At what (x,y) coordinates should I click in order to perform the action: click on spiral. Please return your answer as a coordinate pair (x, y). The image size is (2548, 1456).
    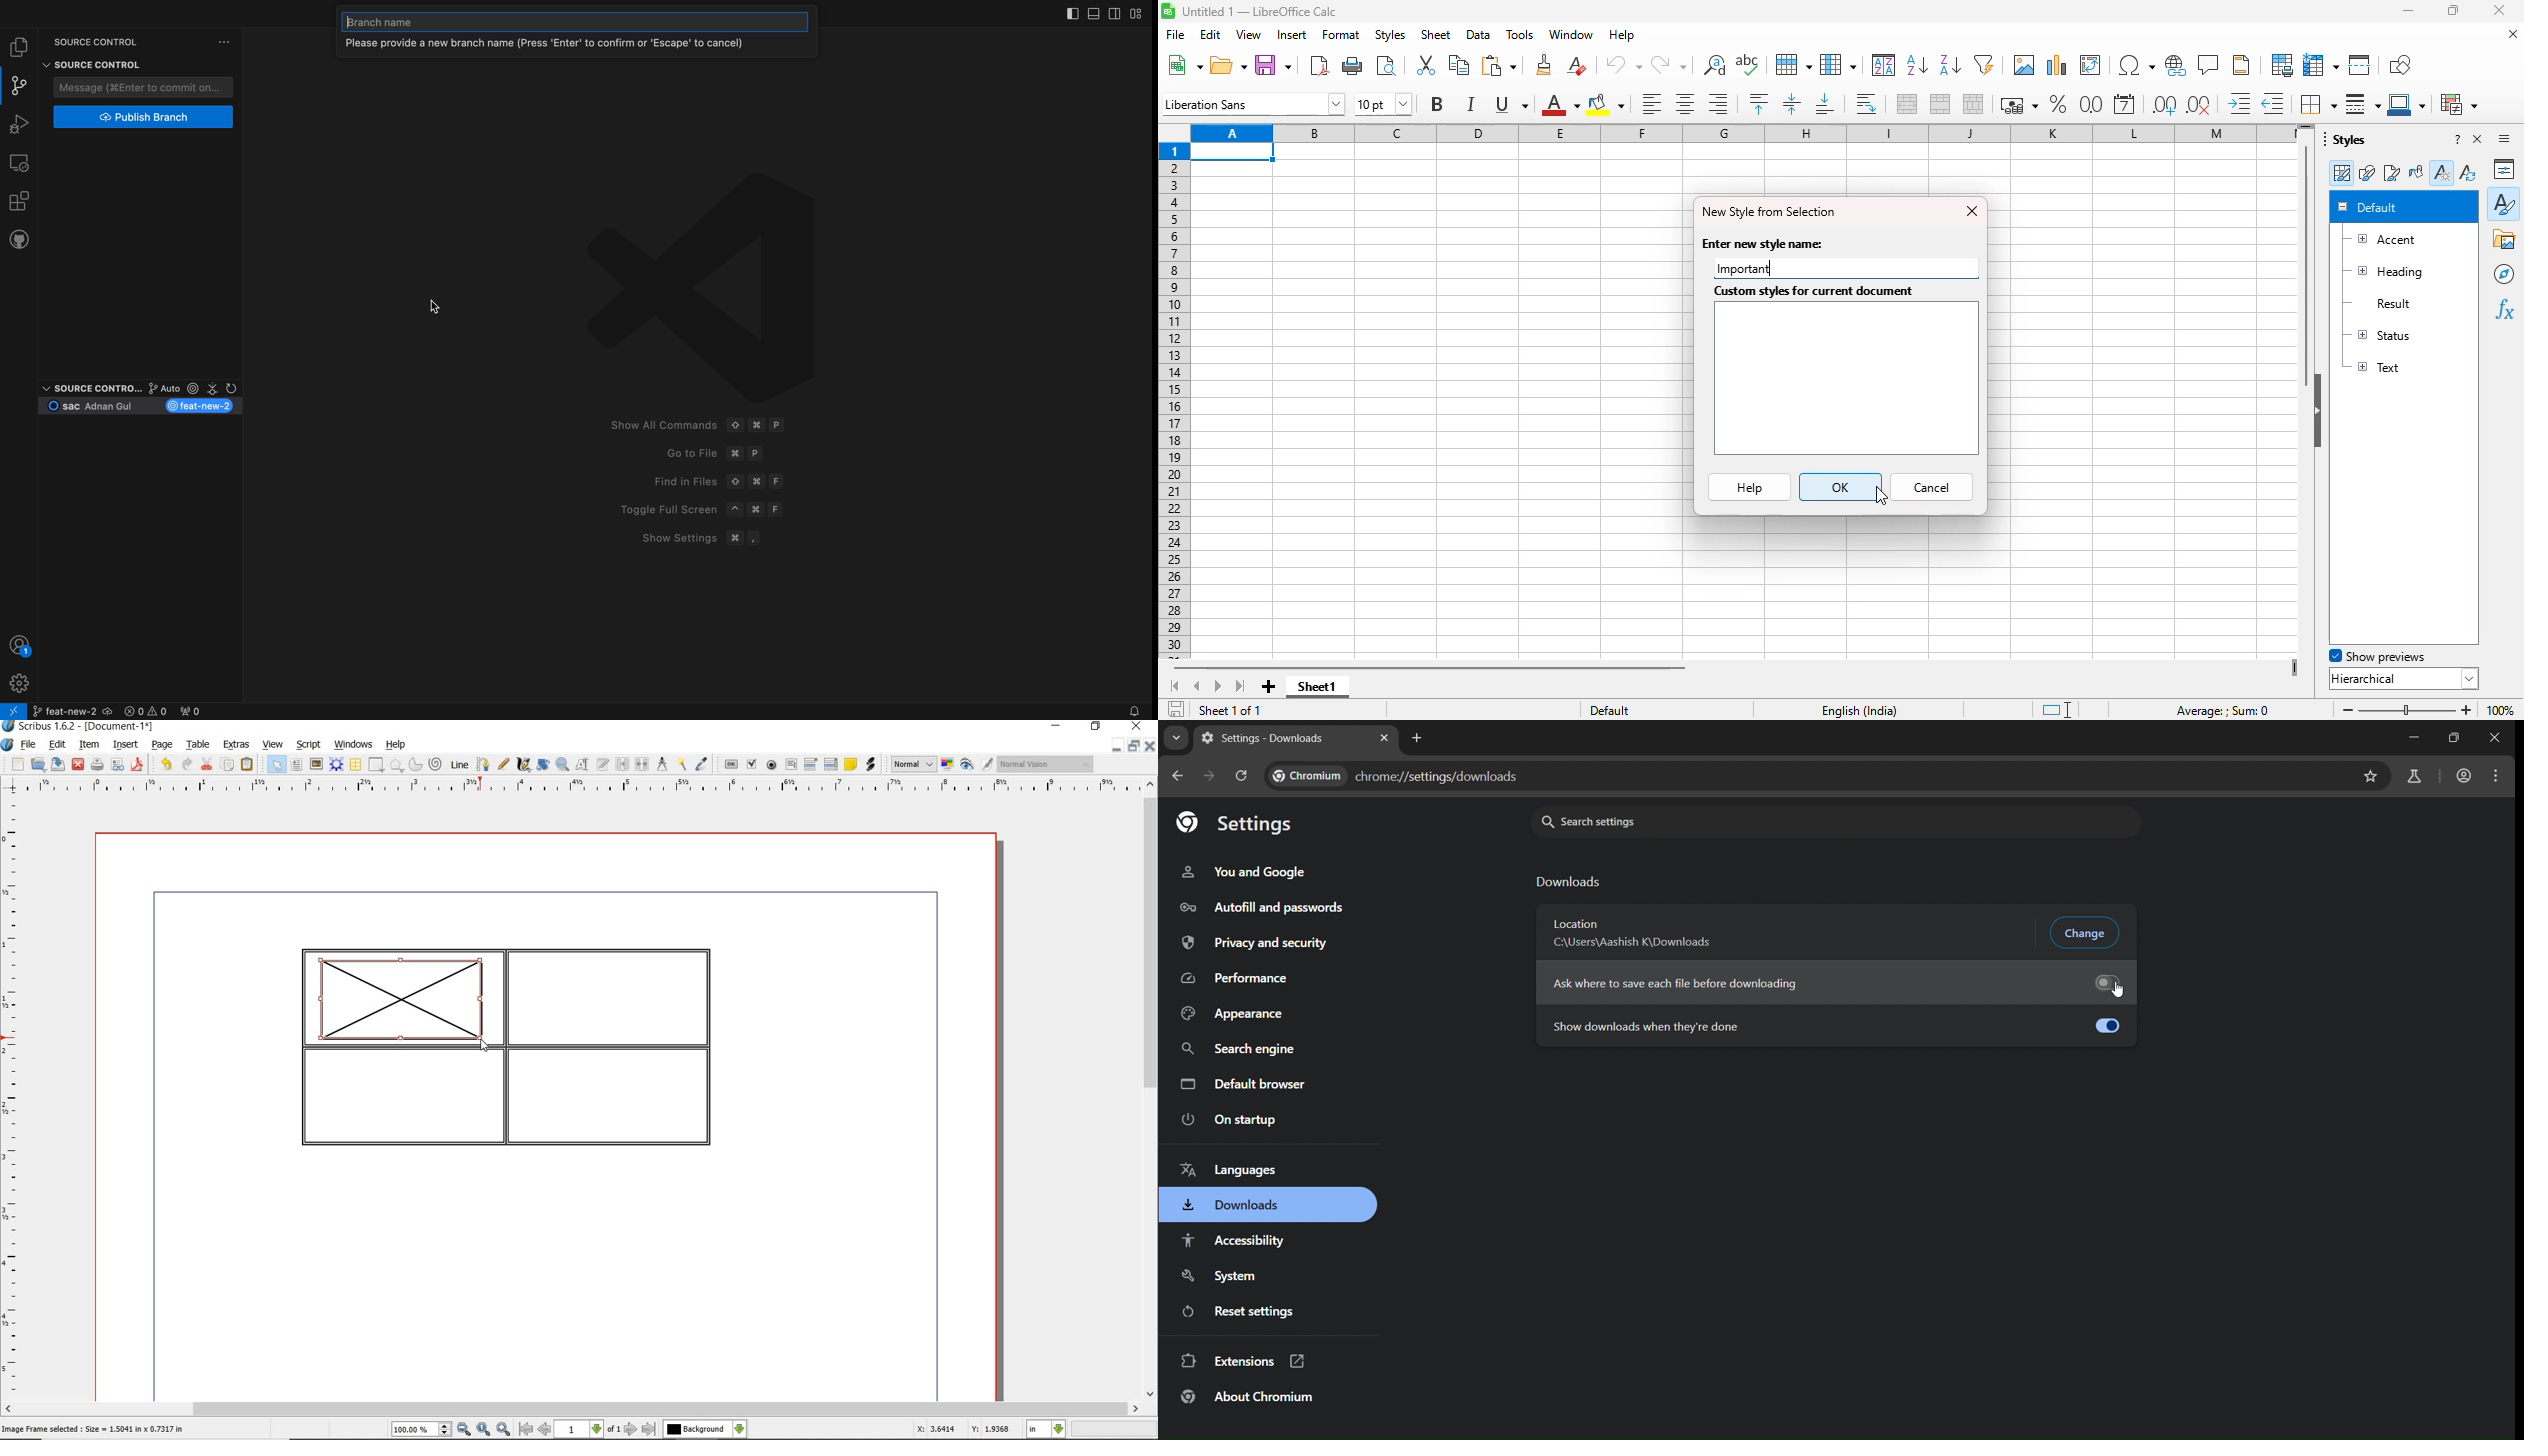
    Looking at the image, I should click on (437, 765).